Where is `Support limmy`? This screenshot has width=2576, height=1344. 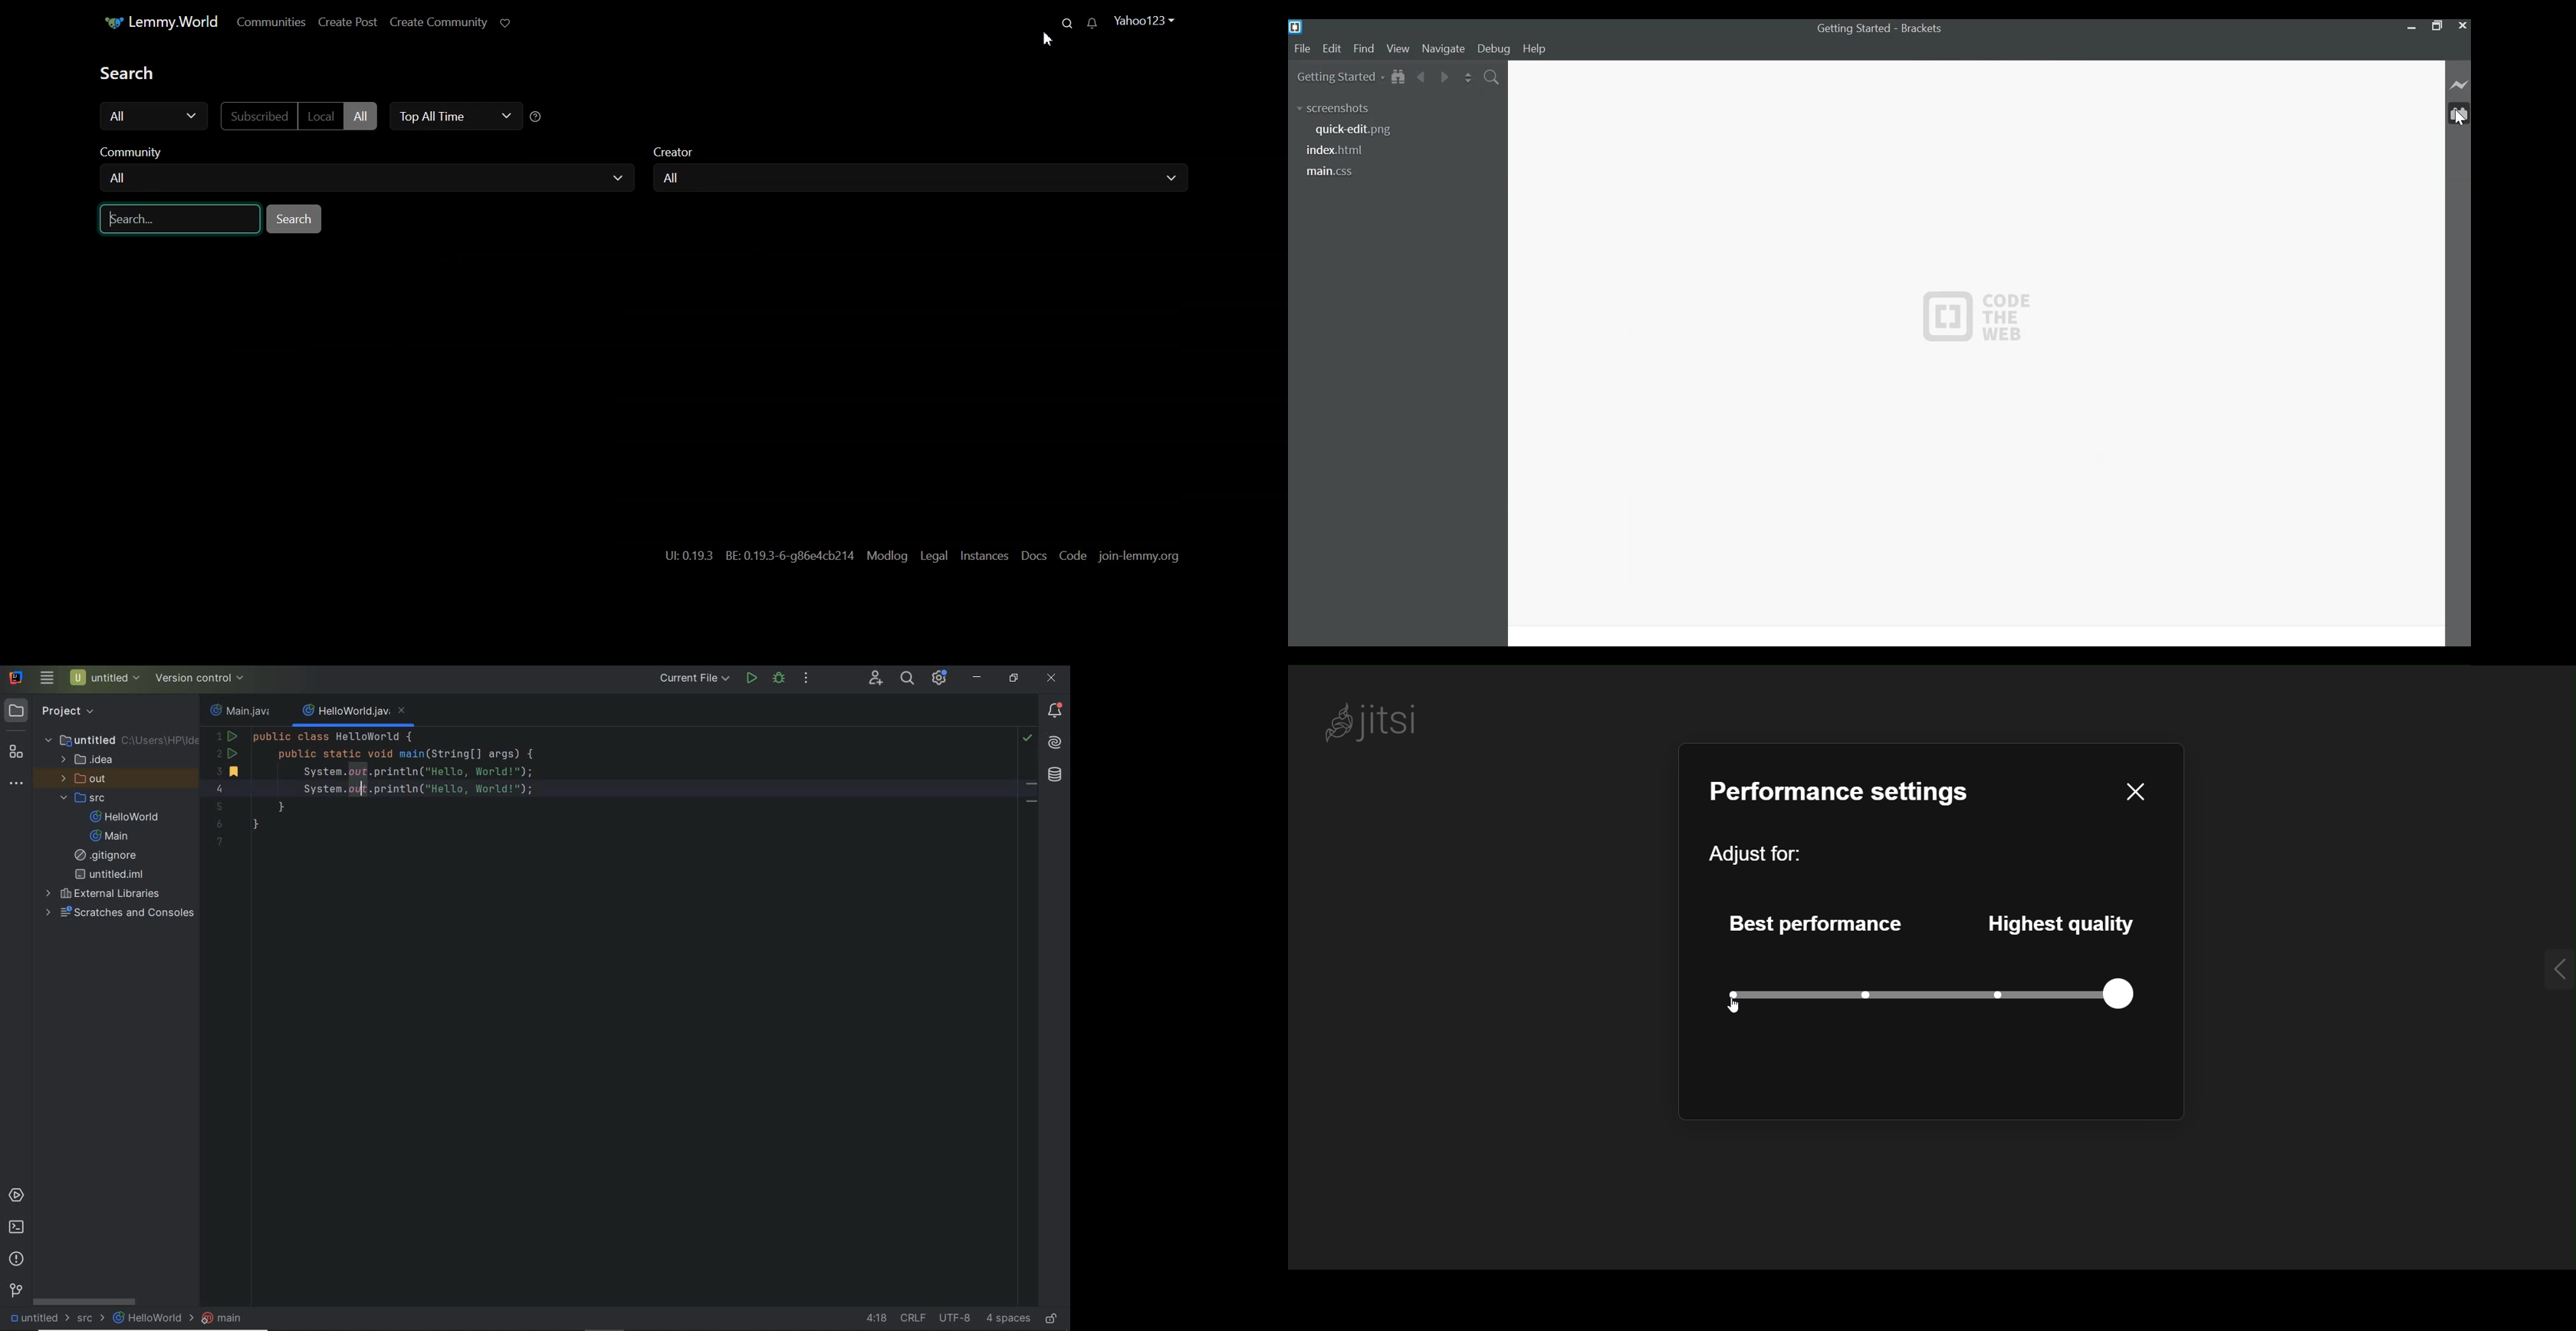
Support limmy is located at coordinates (505, 22).